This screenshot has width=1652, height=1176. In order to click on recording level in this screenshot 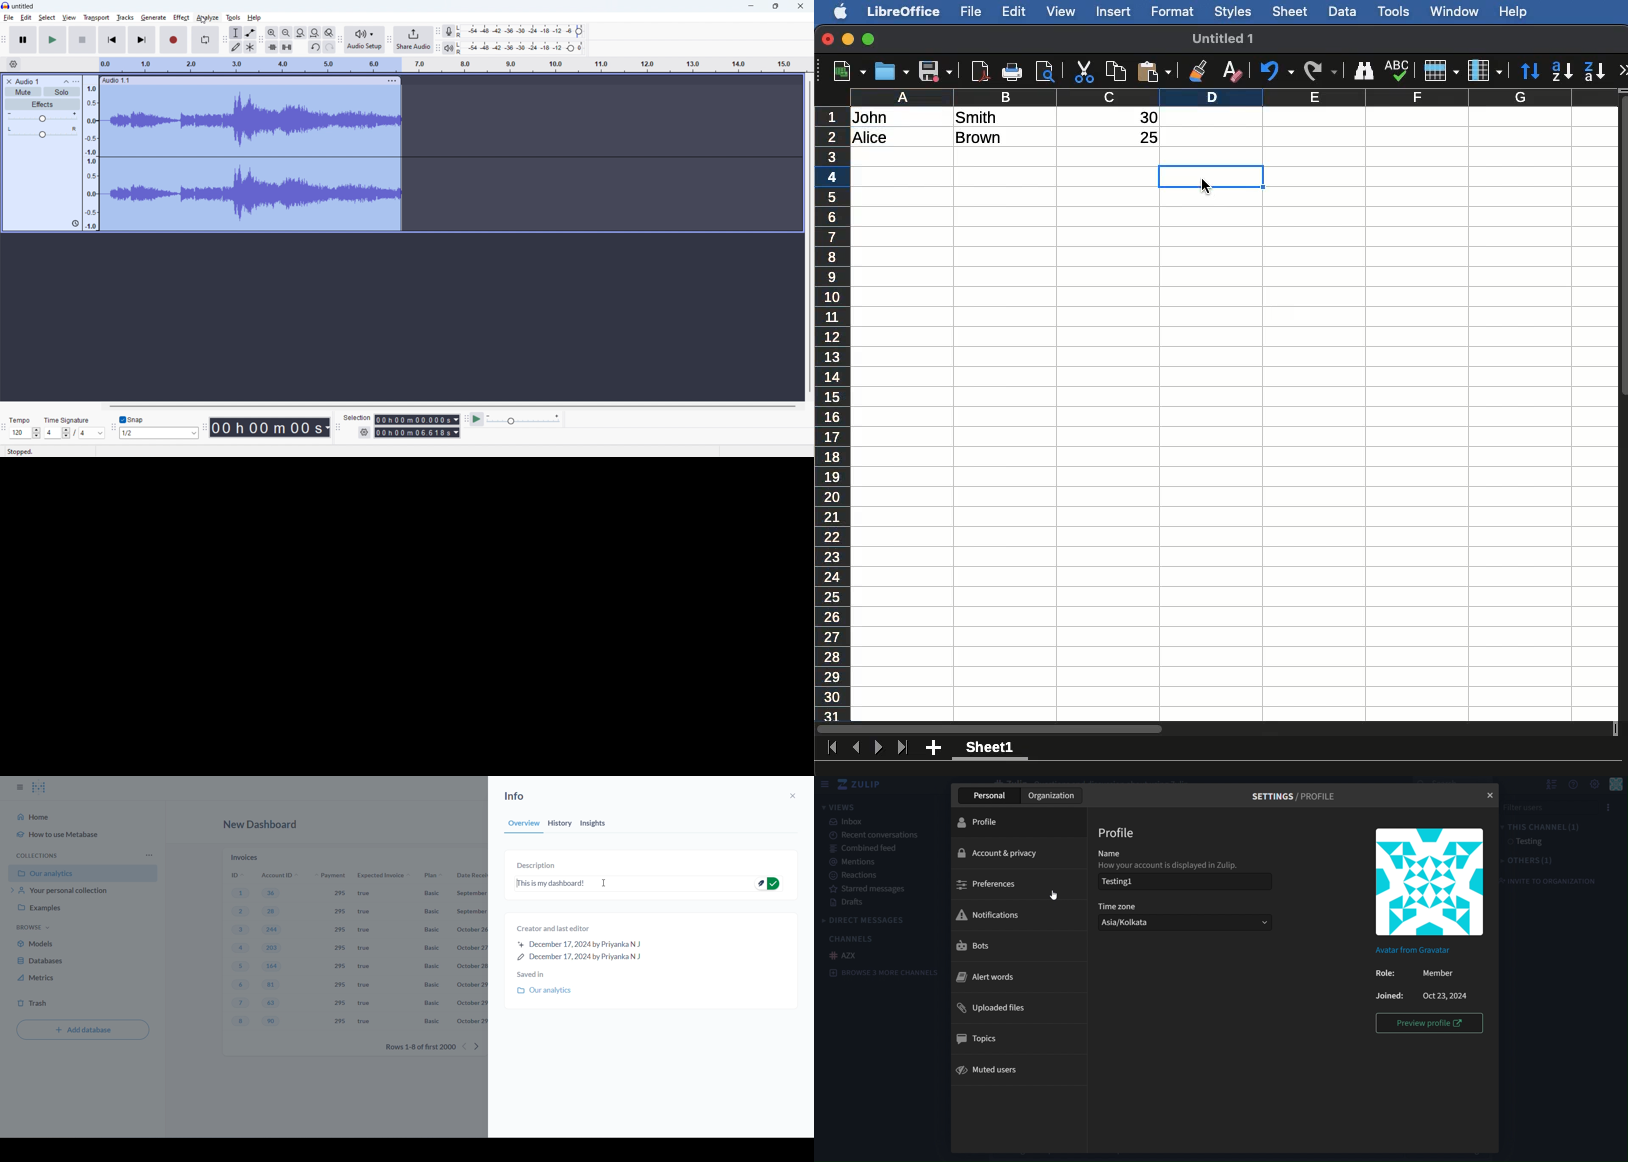, I will do `click(523, 32)`.